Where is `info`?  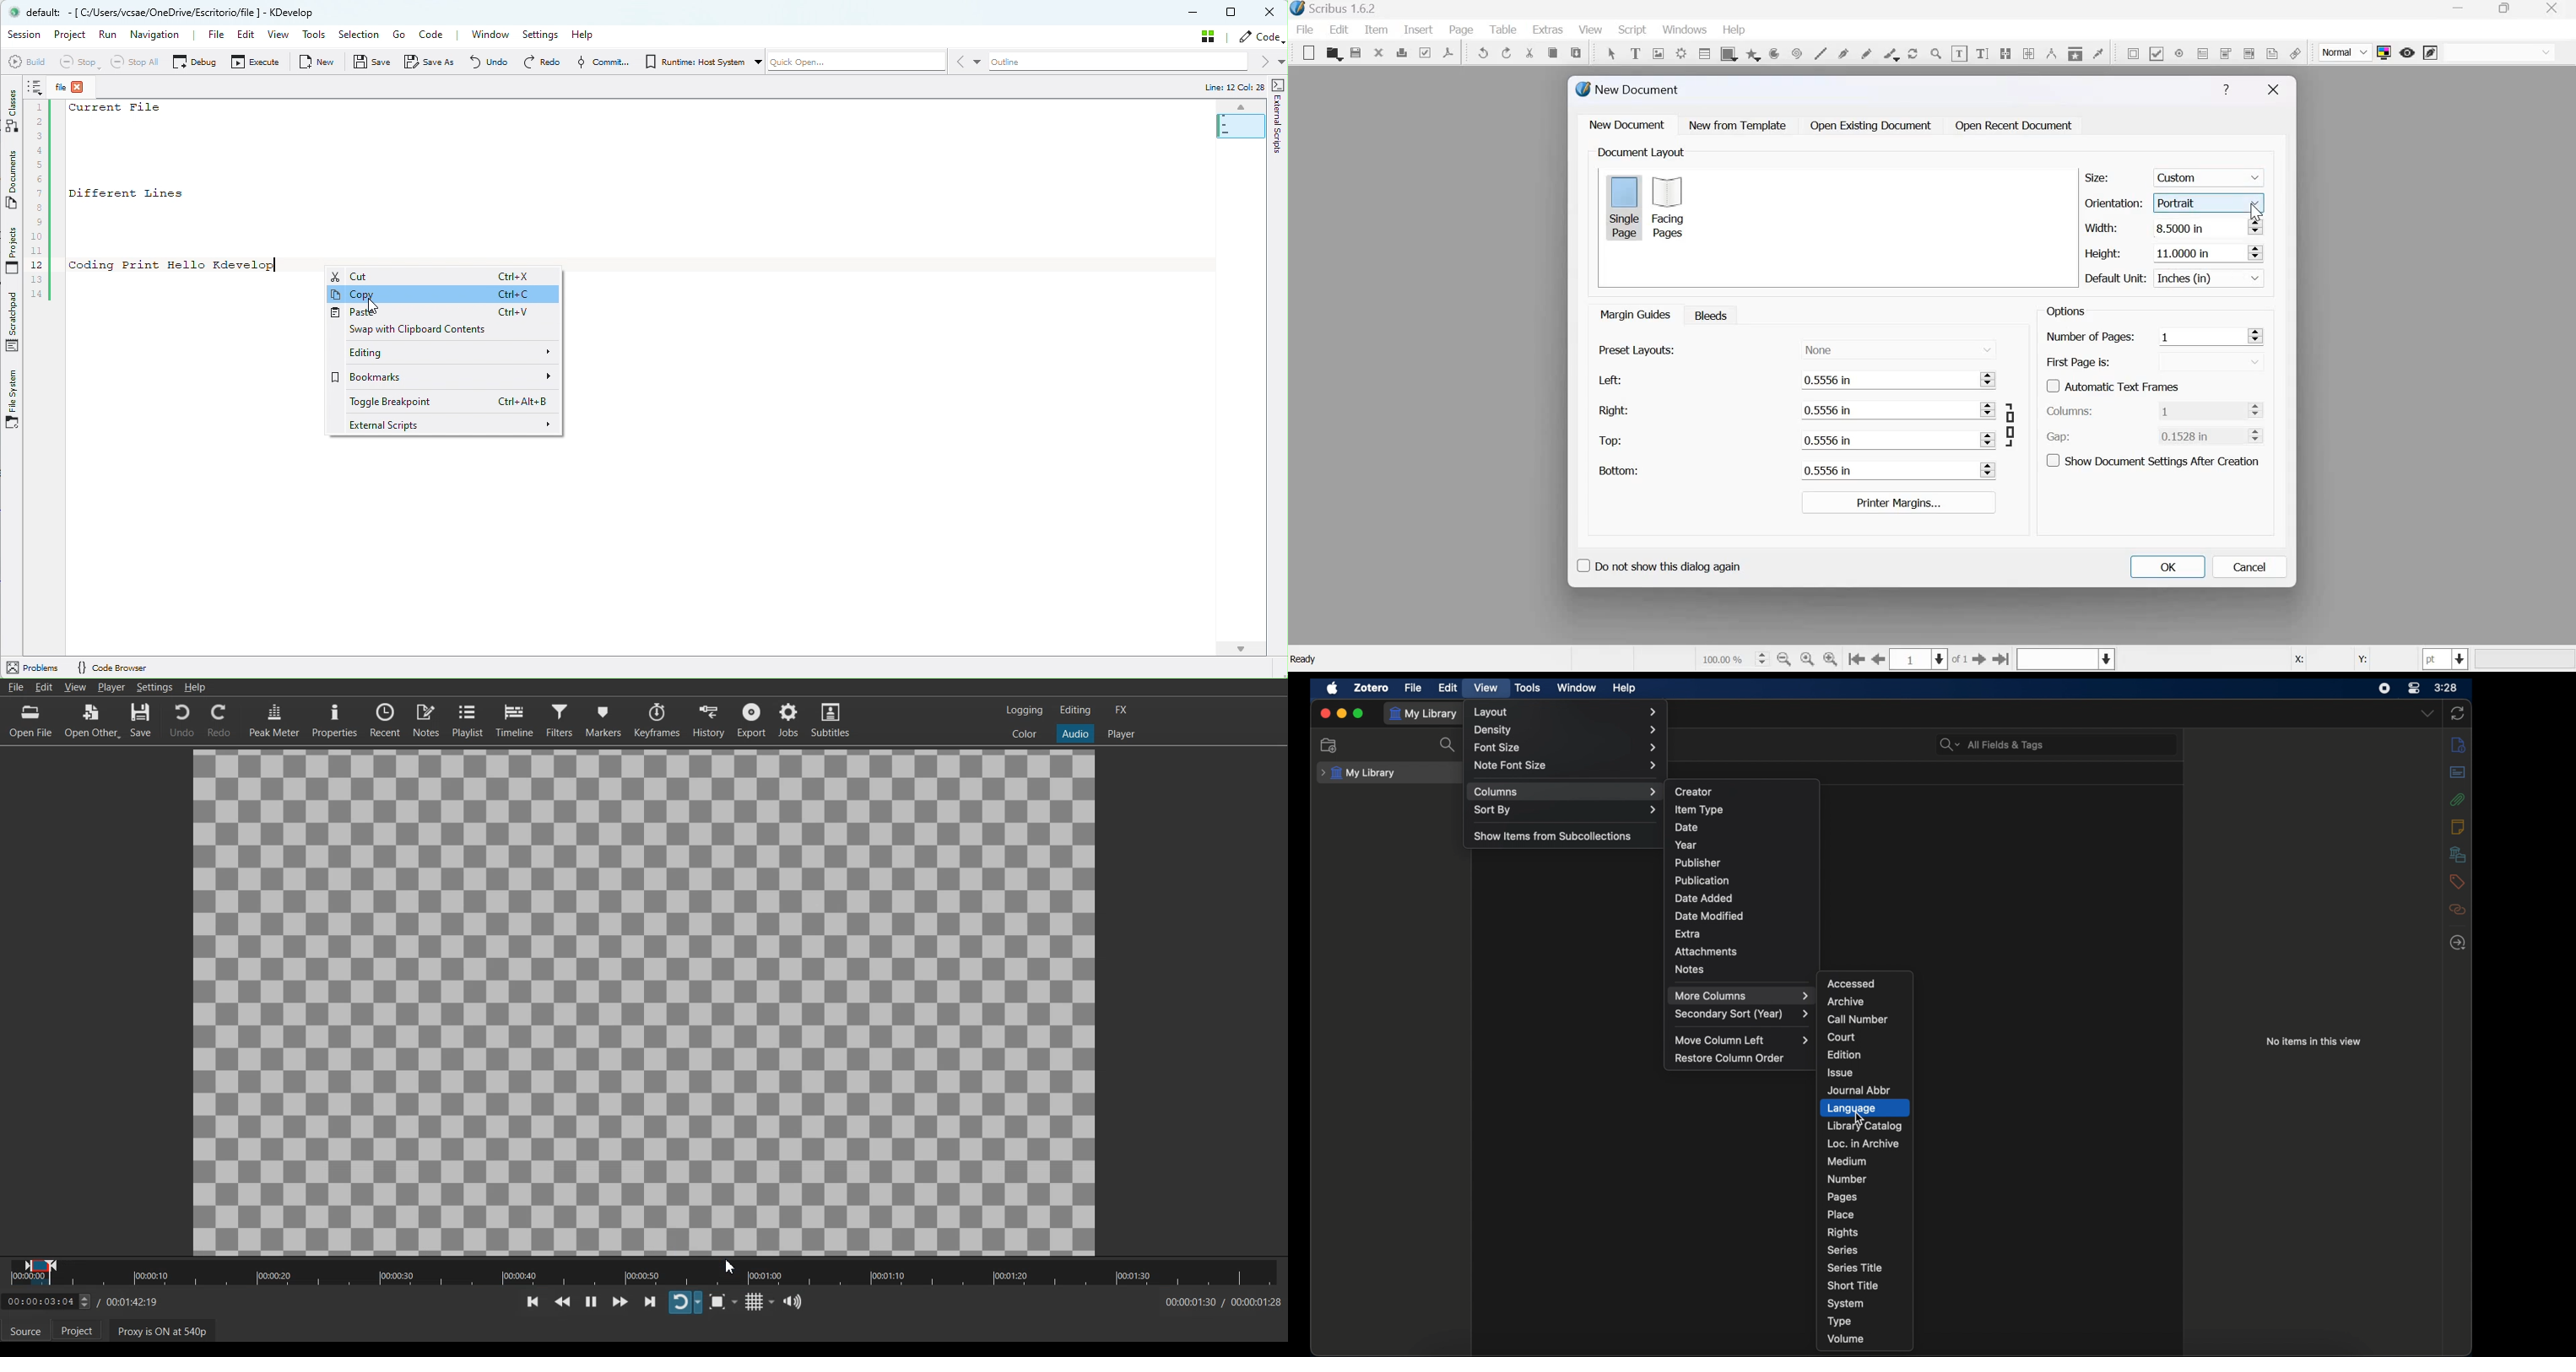 info is located at coordinates (2458, 826).